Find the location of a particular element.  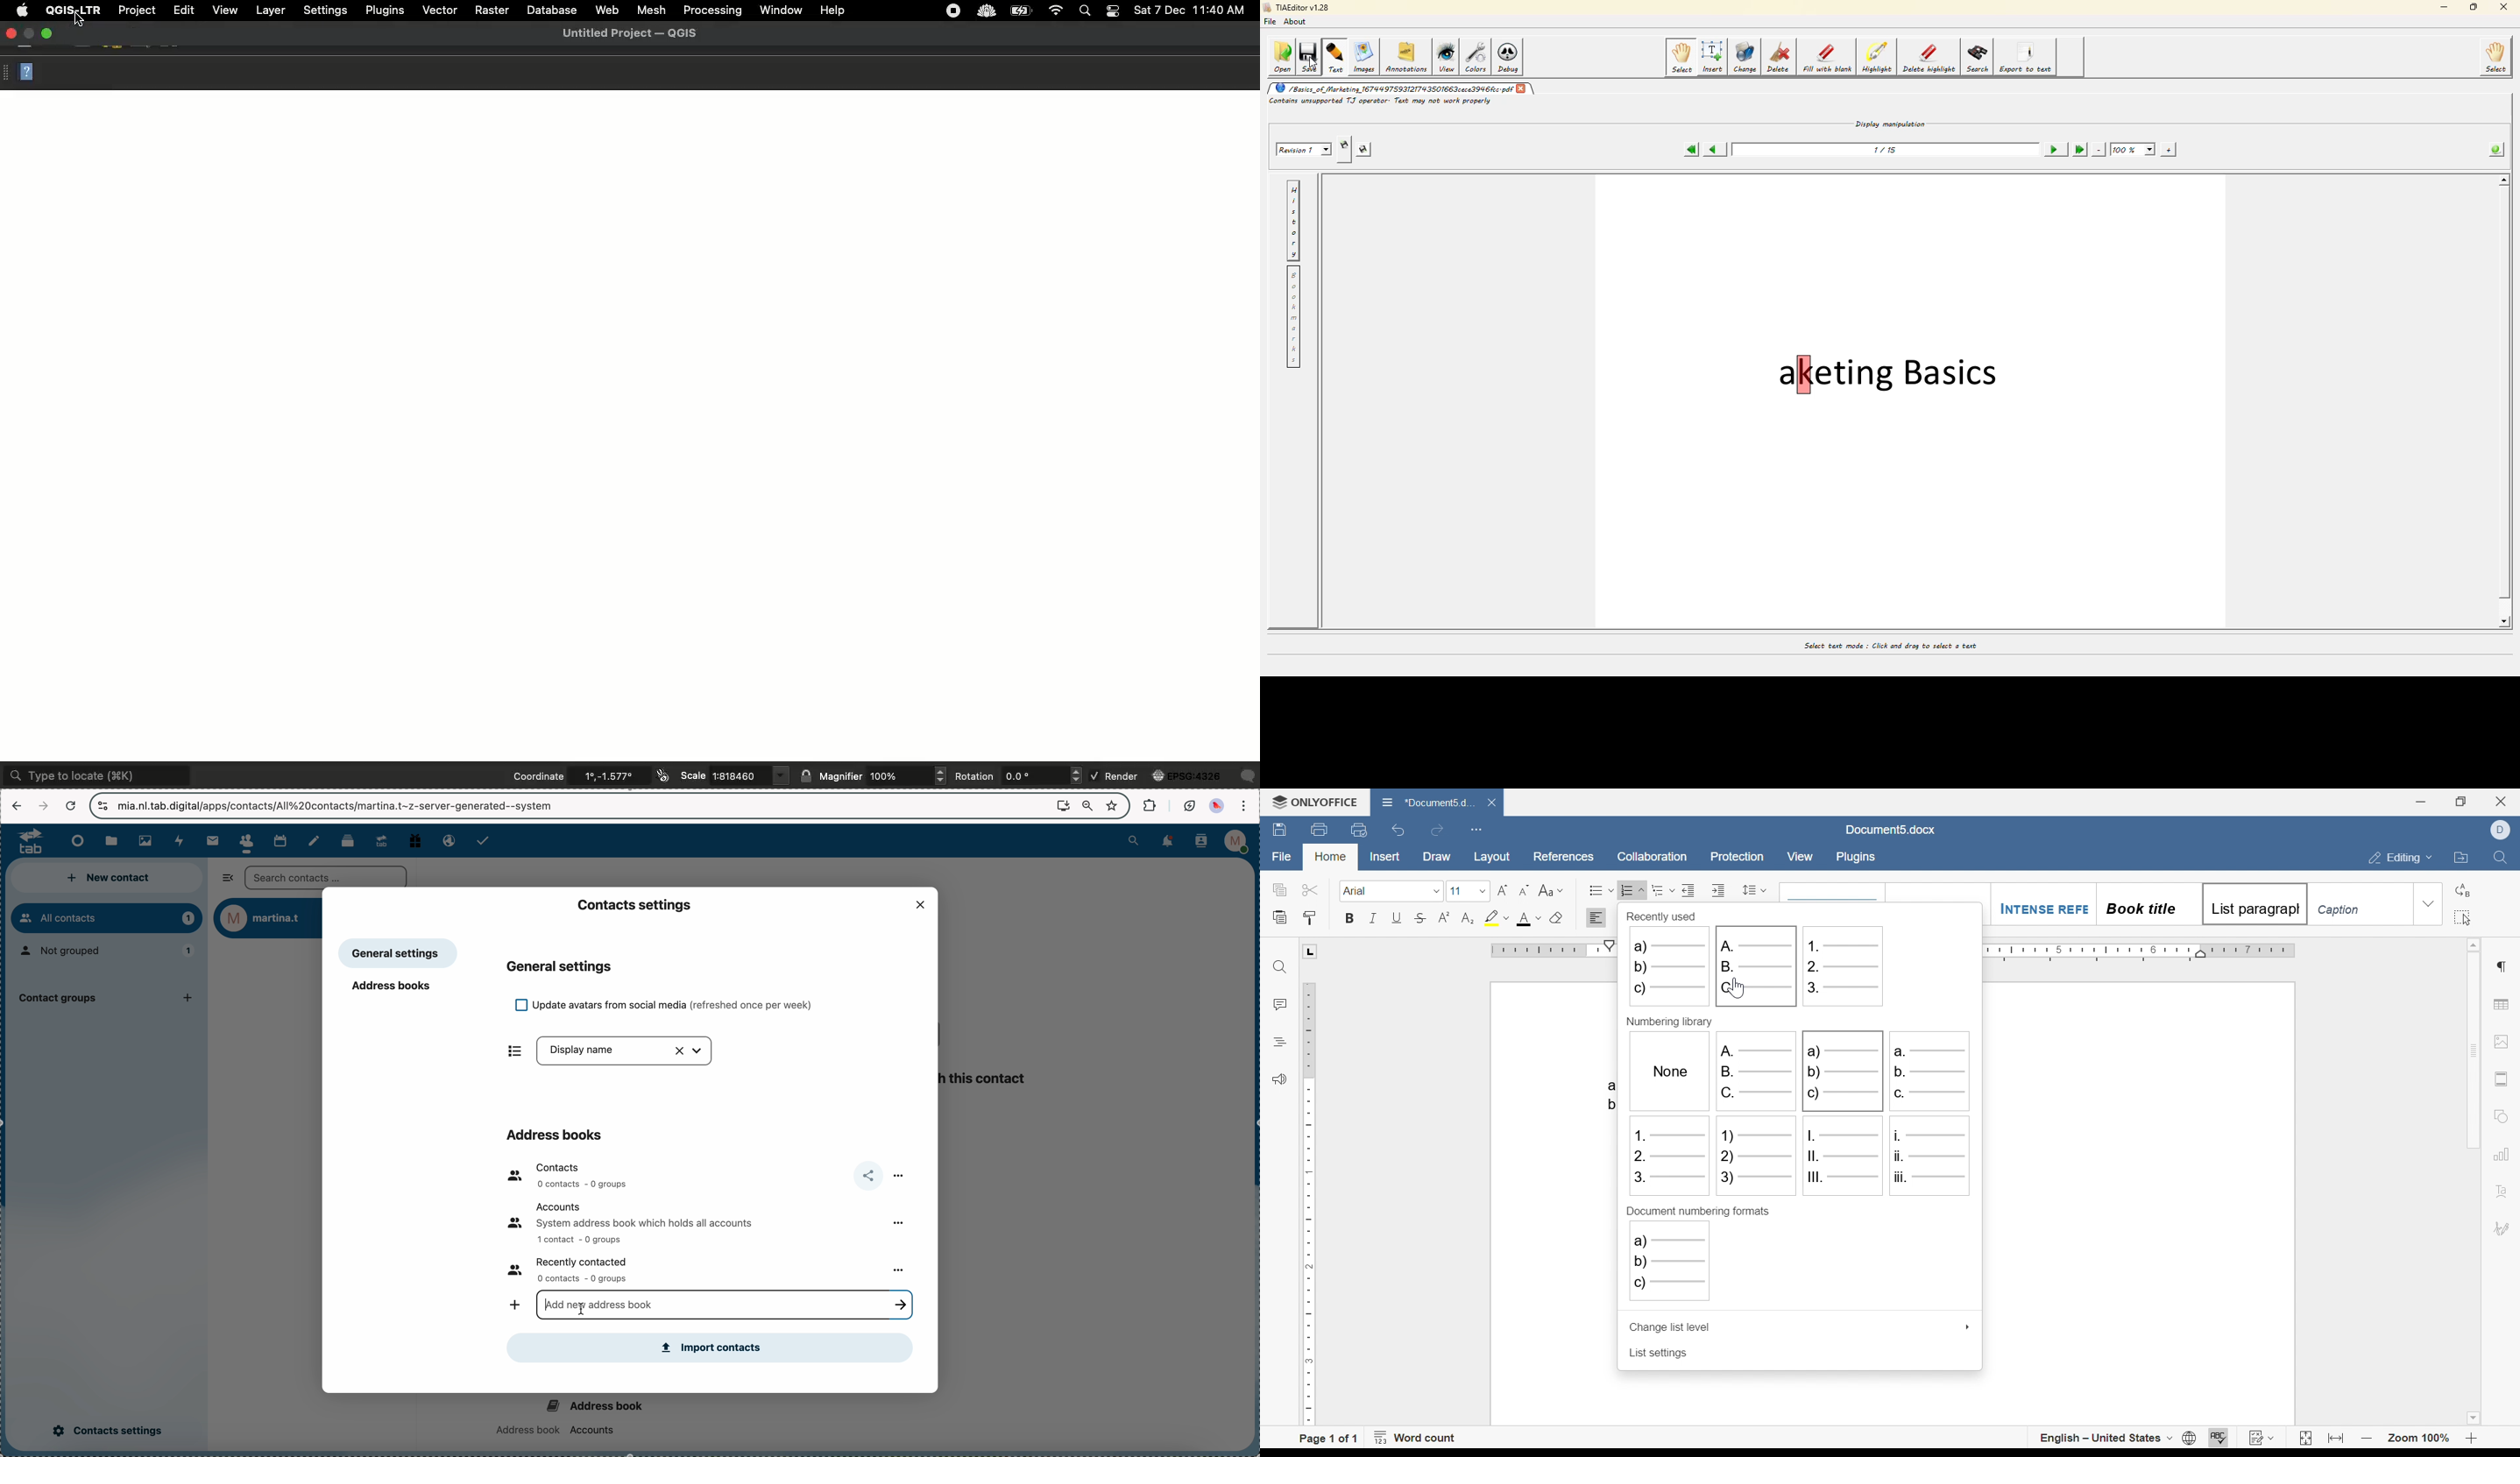

battery eco is located at coordinates (1189, 805).